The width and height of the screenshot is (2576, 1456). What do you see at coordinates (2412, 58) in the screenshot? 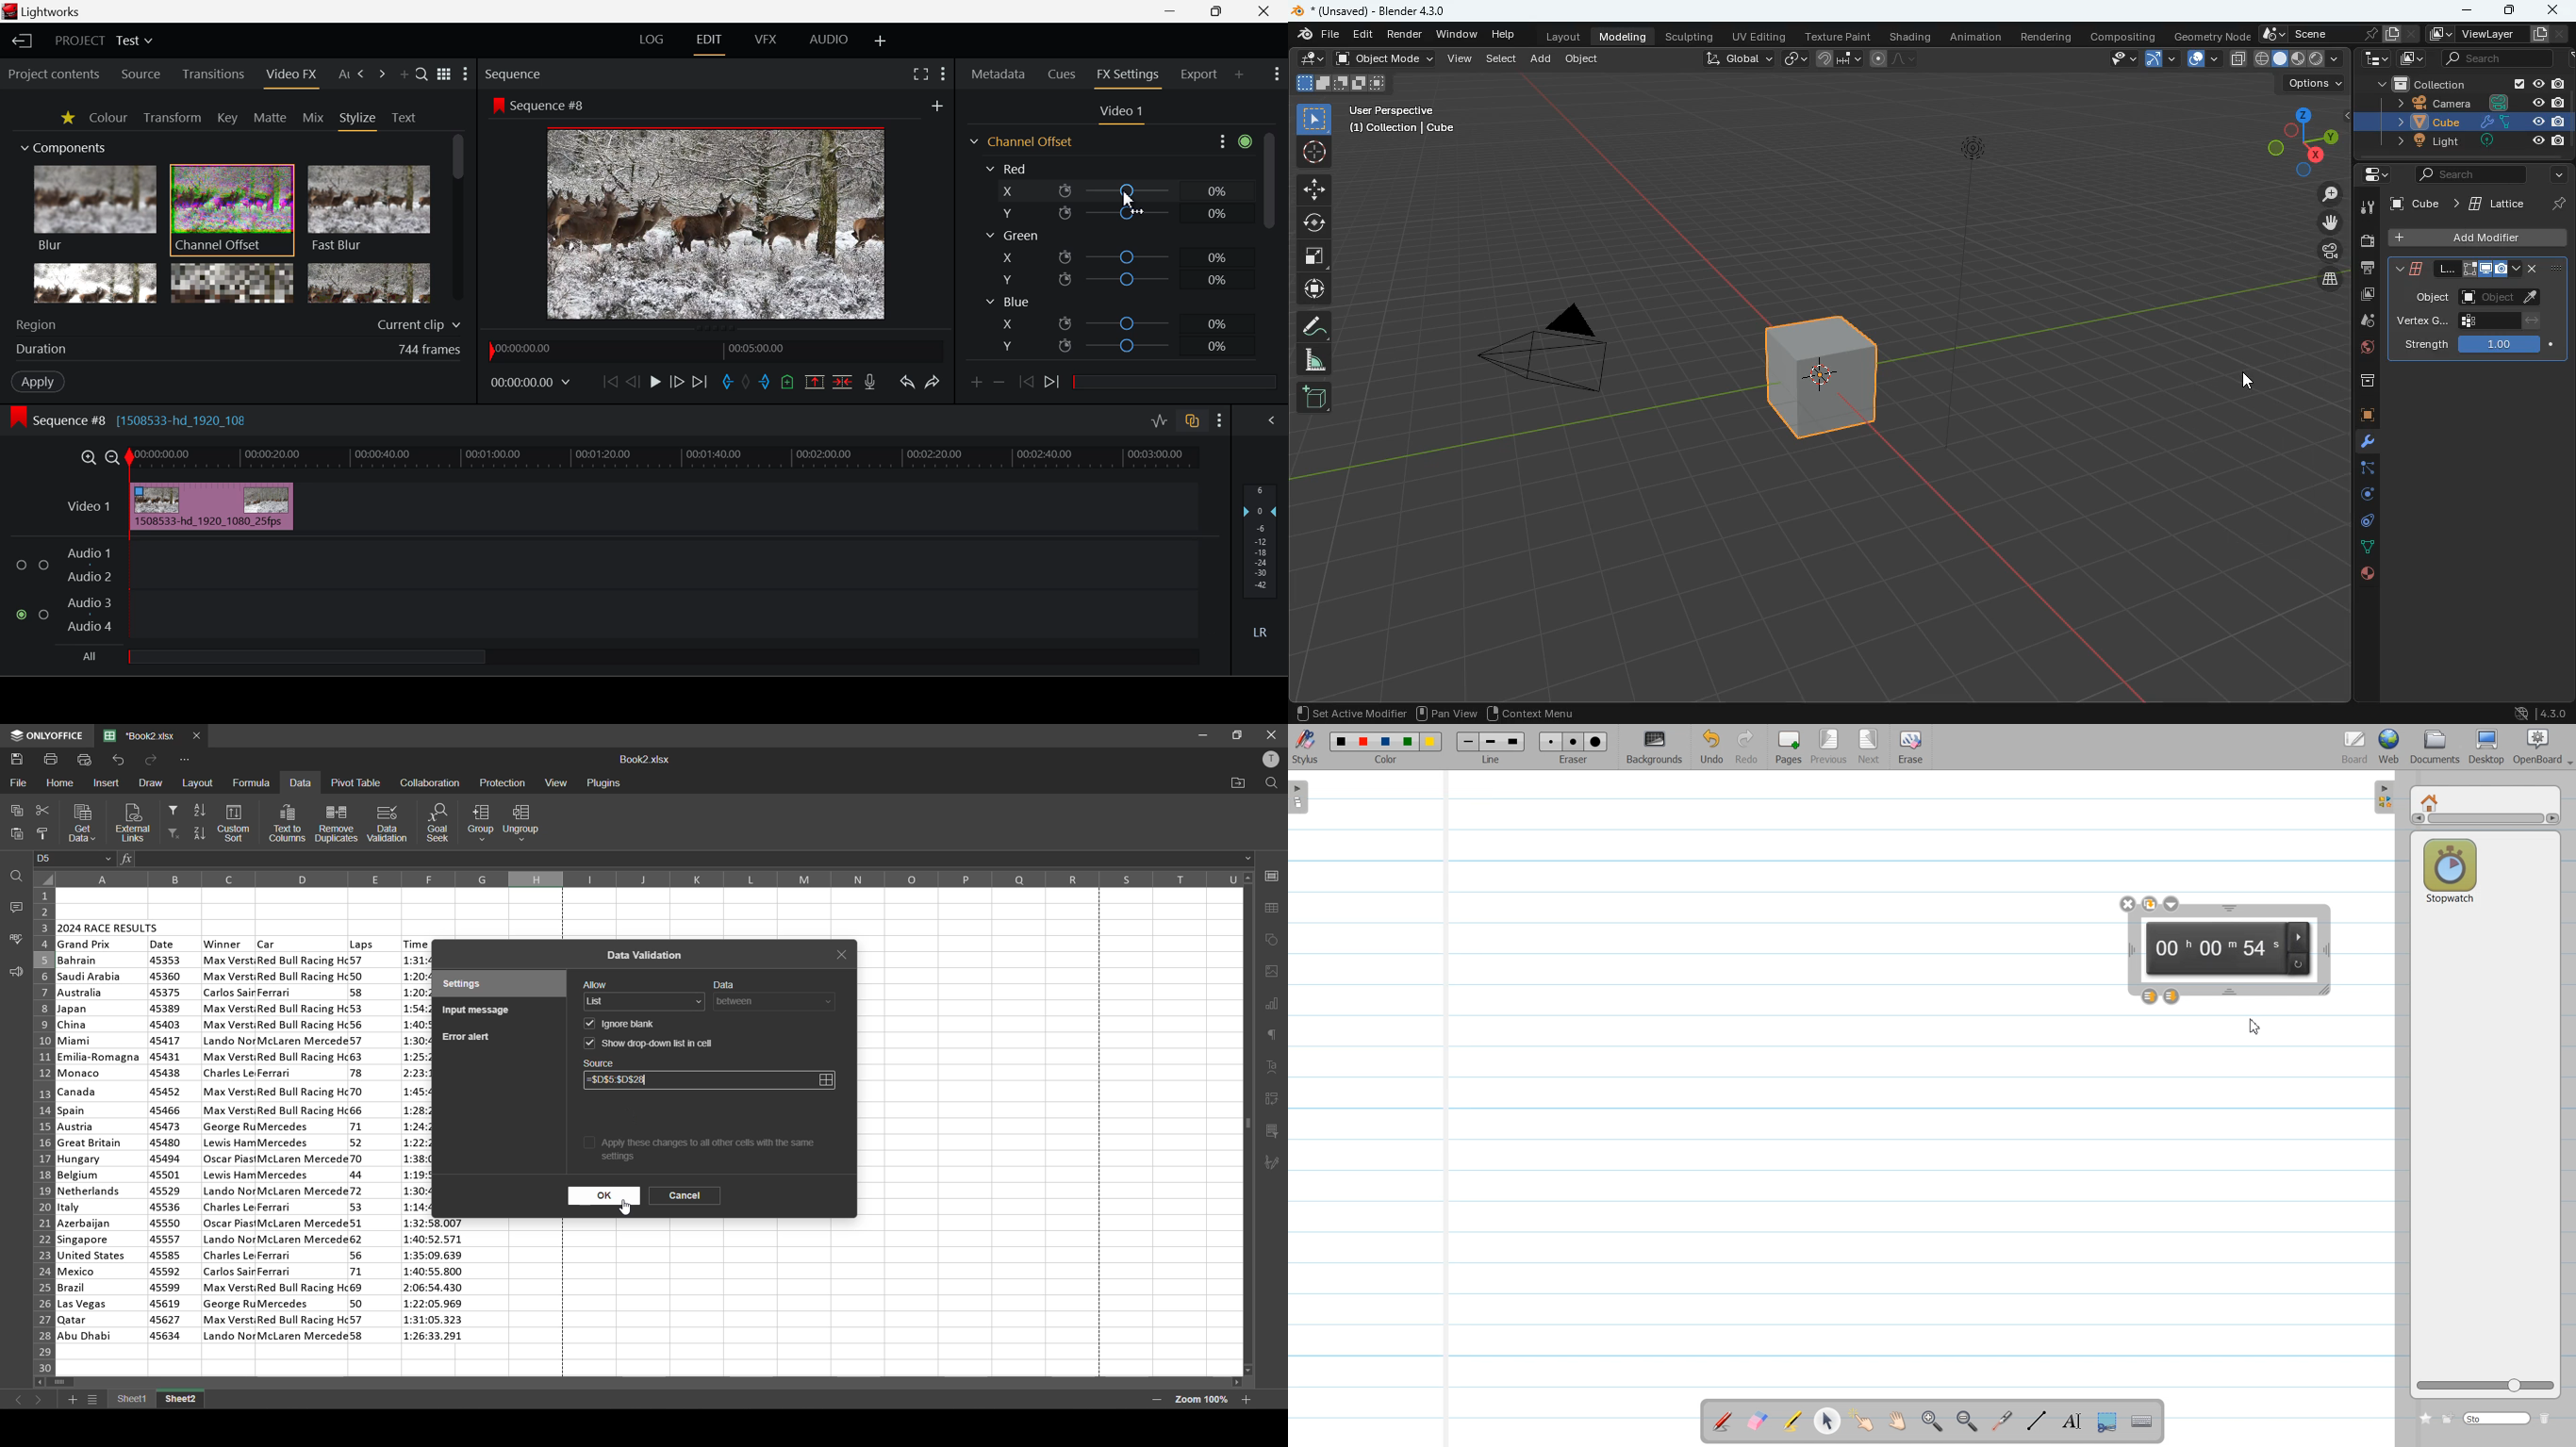
I see `images` at bounding box center [2412, 58].